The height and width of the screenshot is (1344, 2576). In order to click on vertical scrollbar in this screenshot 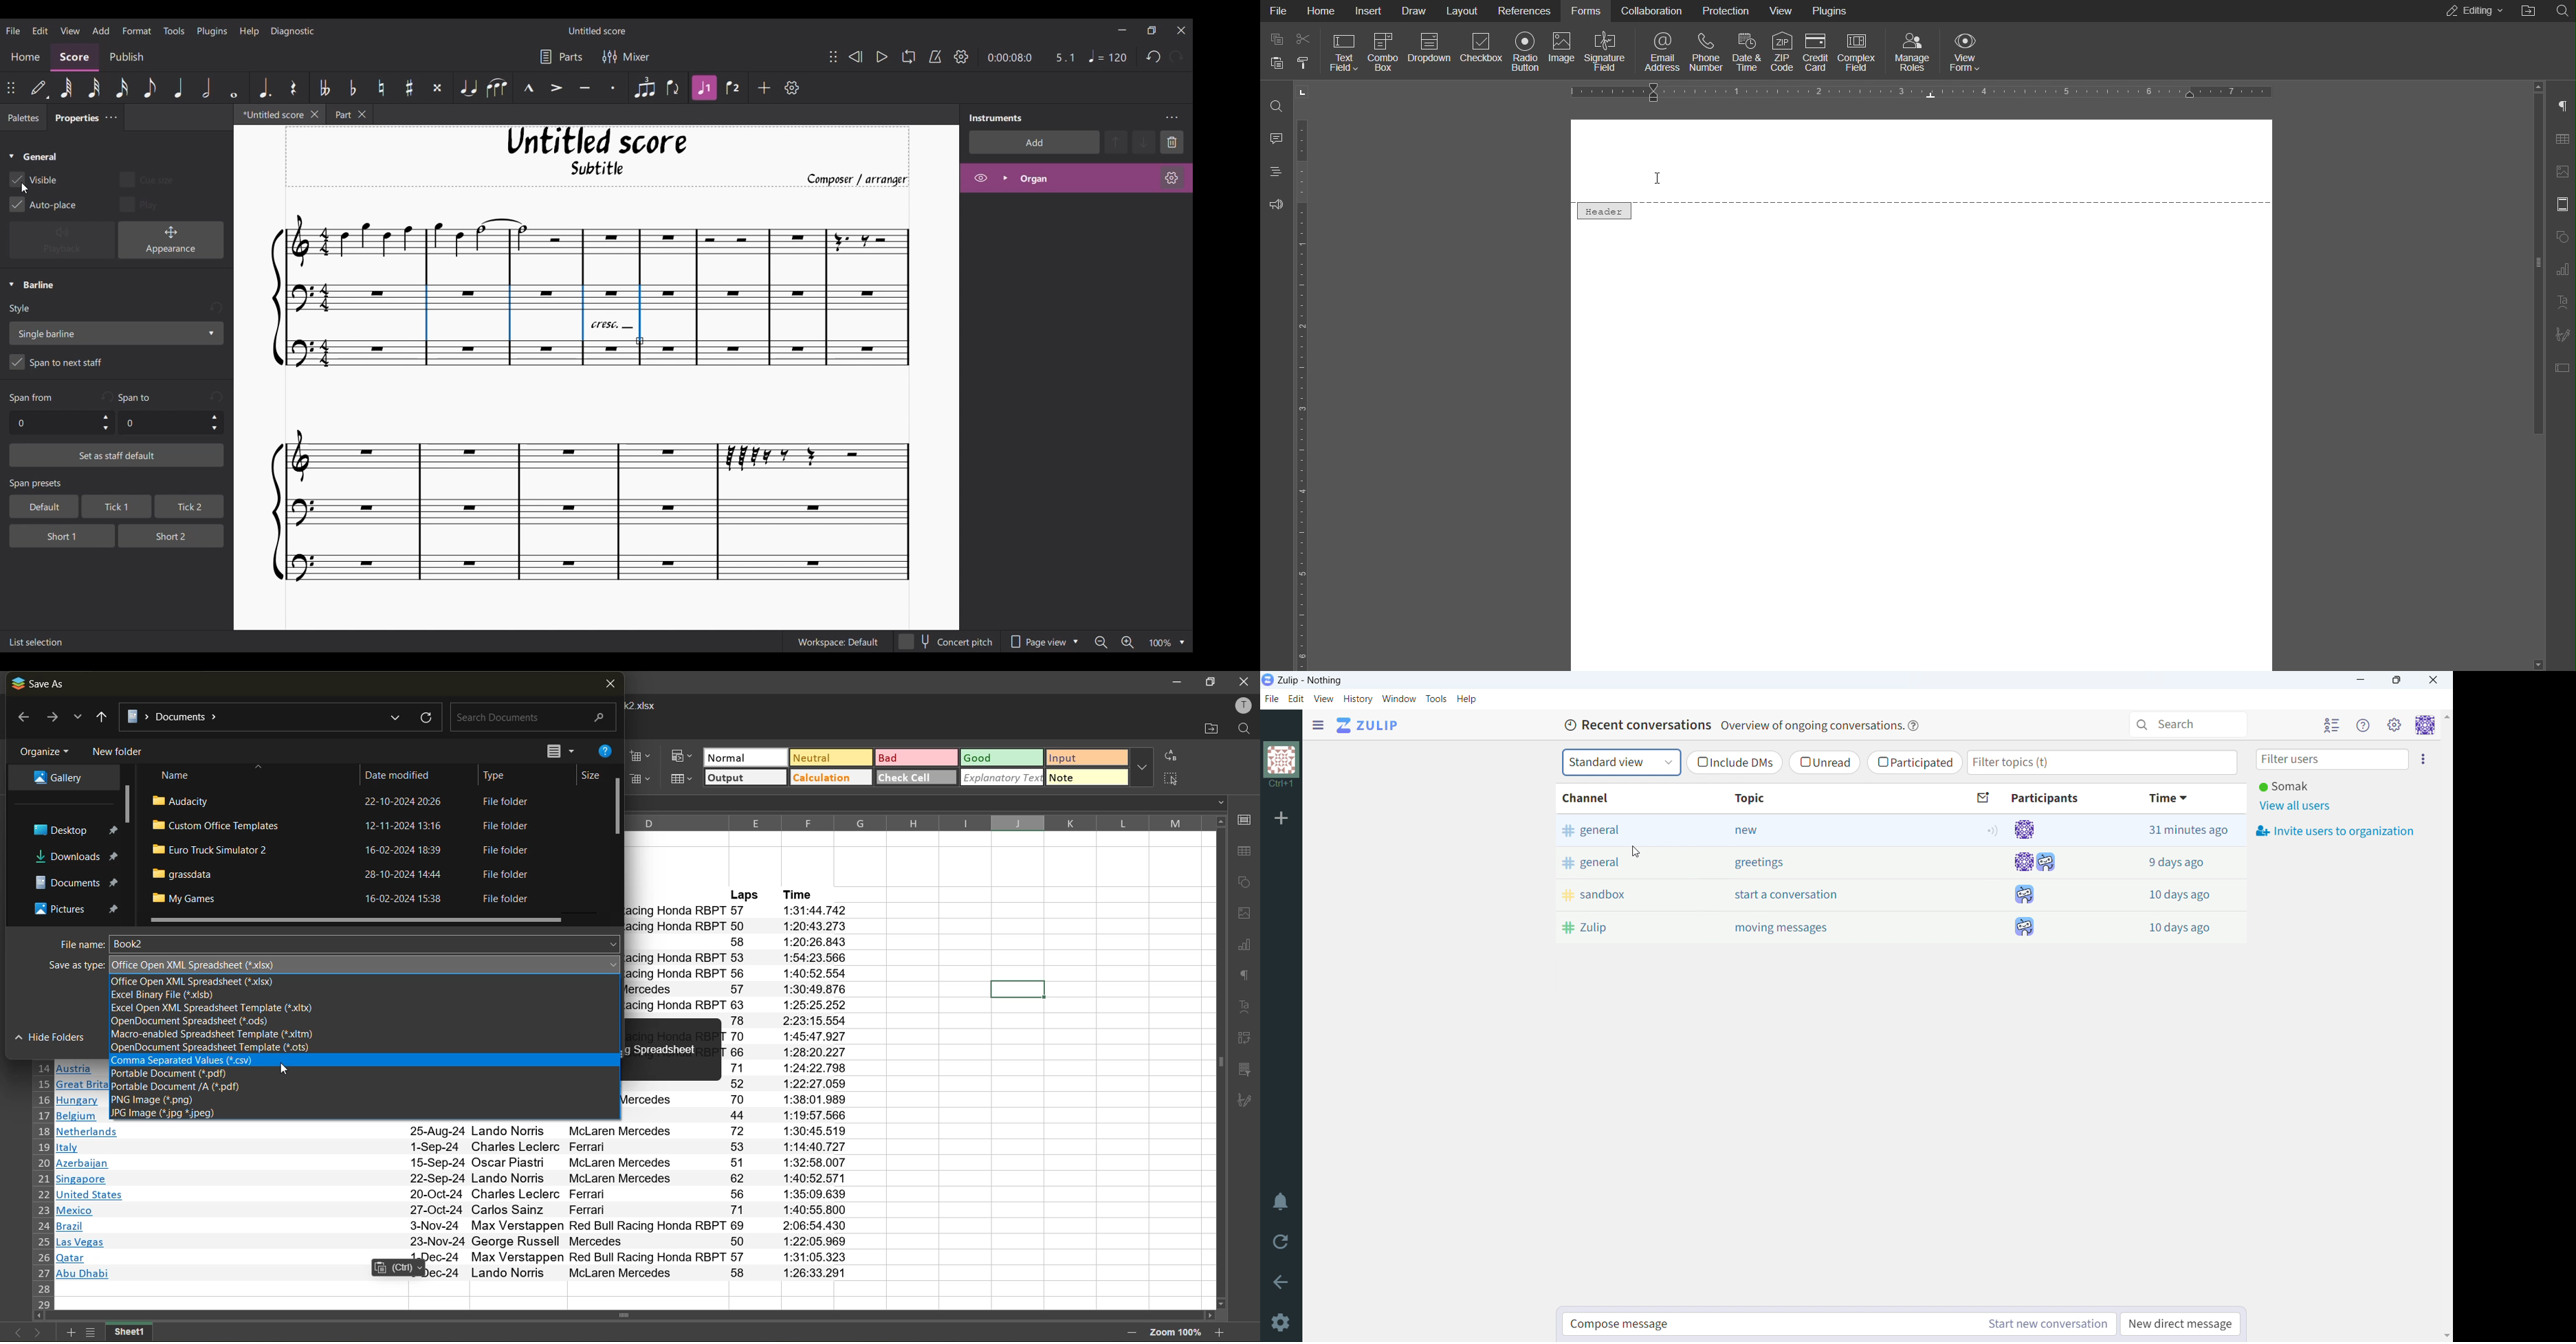, I will do `click(1219, 1062)`.